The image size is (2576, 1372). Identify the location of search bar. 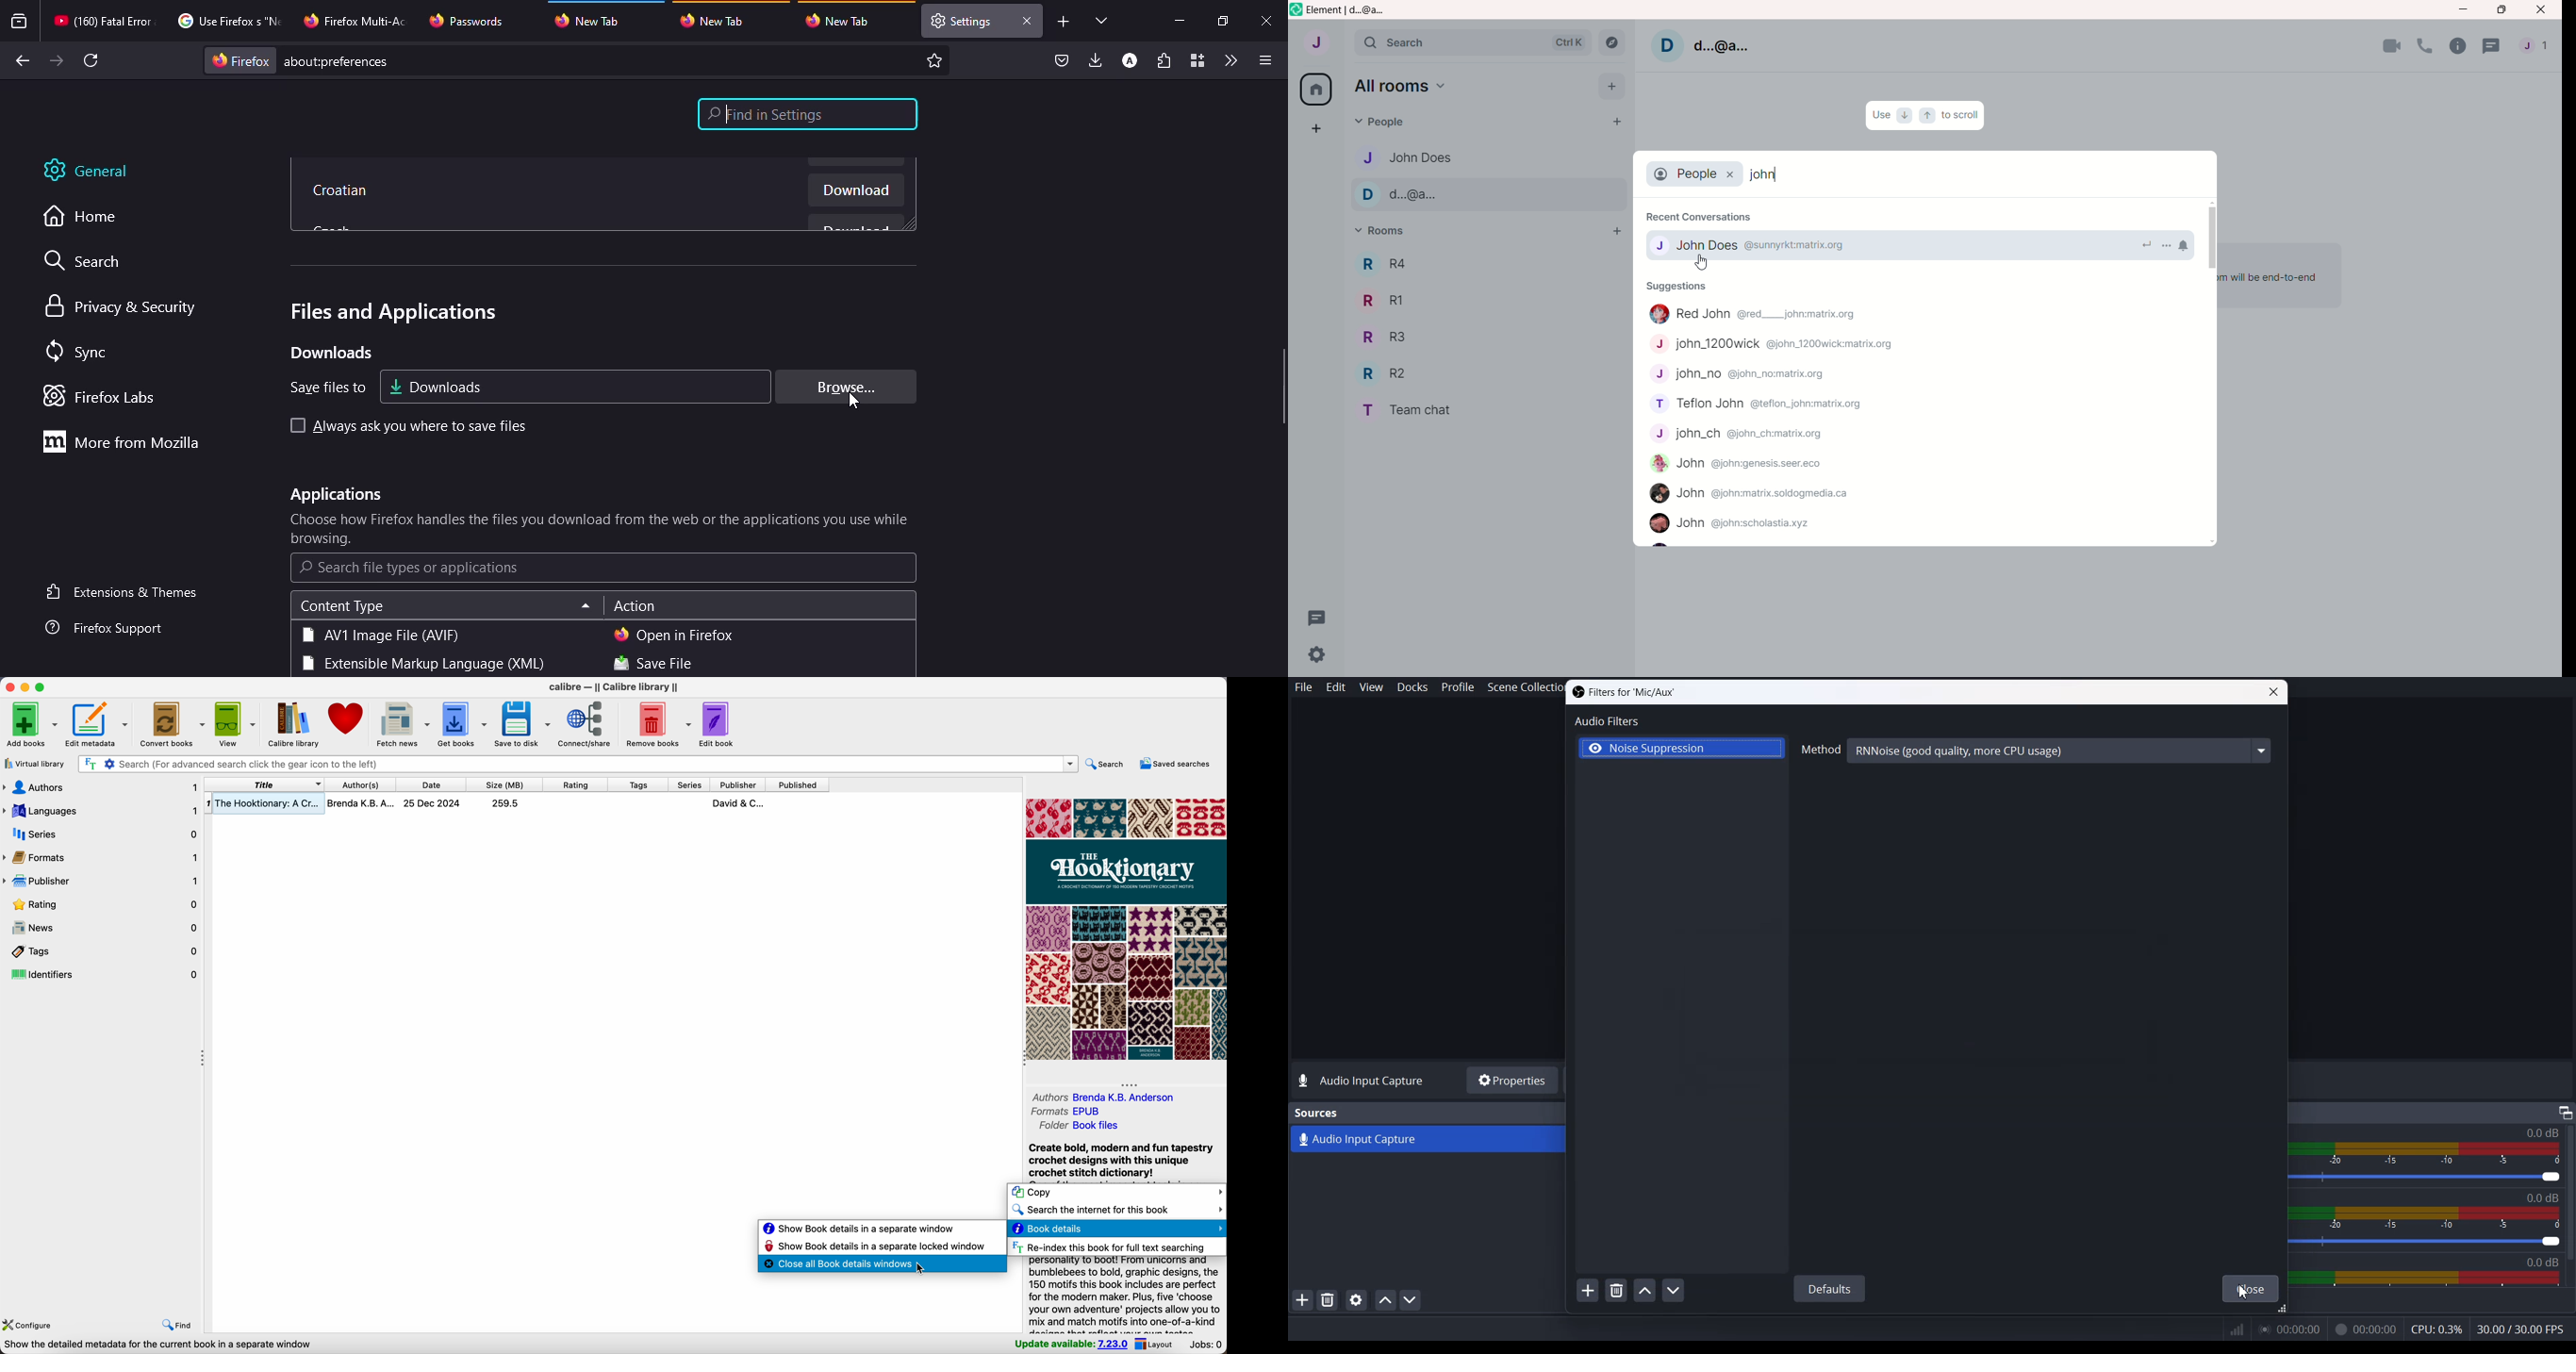
(1473, 44).